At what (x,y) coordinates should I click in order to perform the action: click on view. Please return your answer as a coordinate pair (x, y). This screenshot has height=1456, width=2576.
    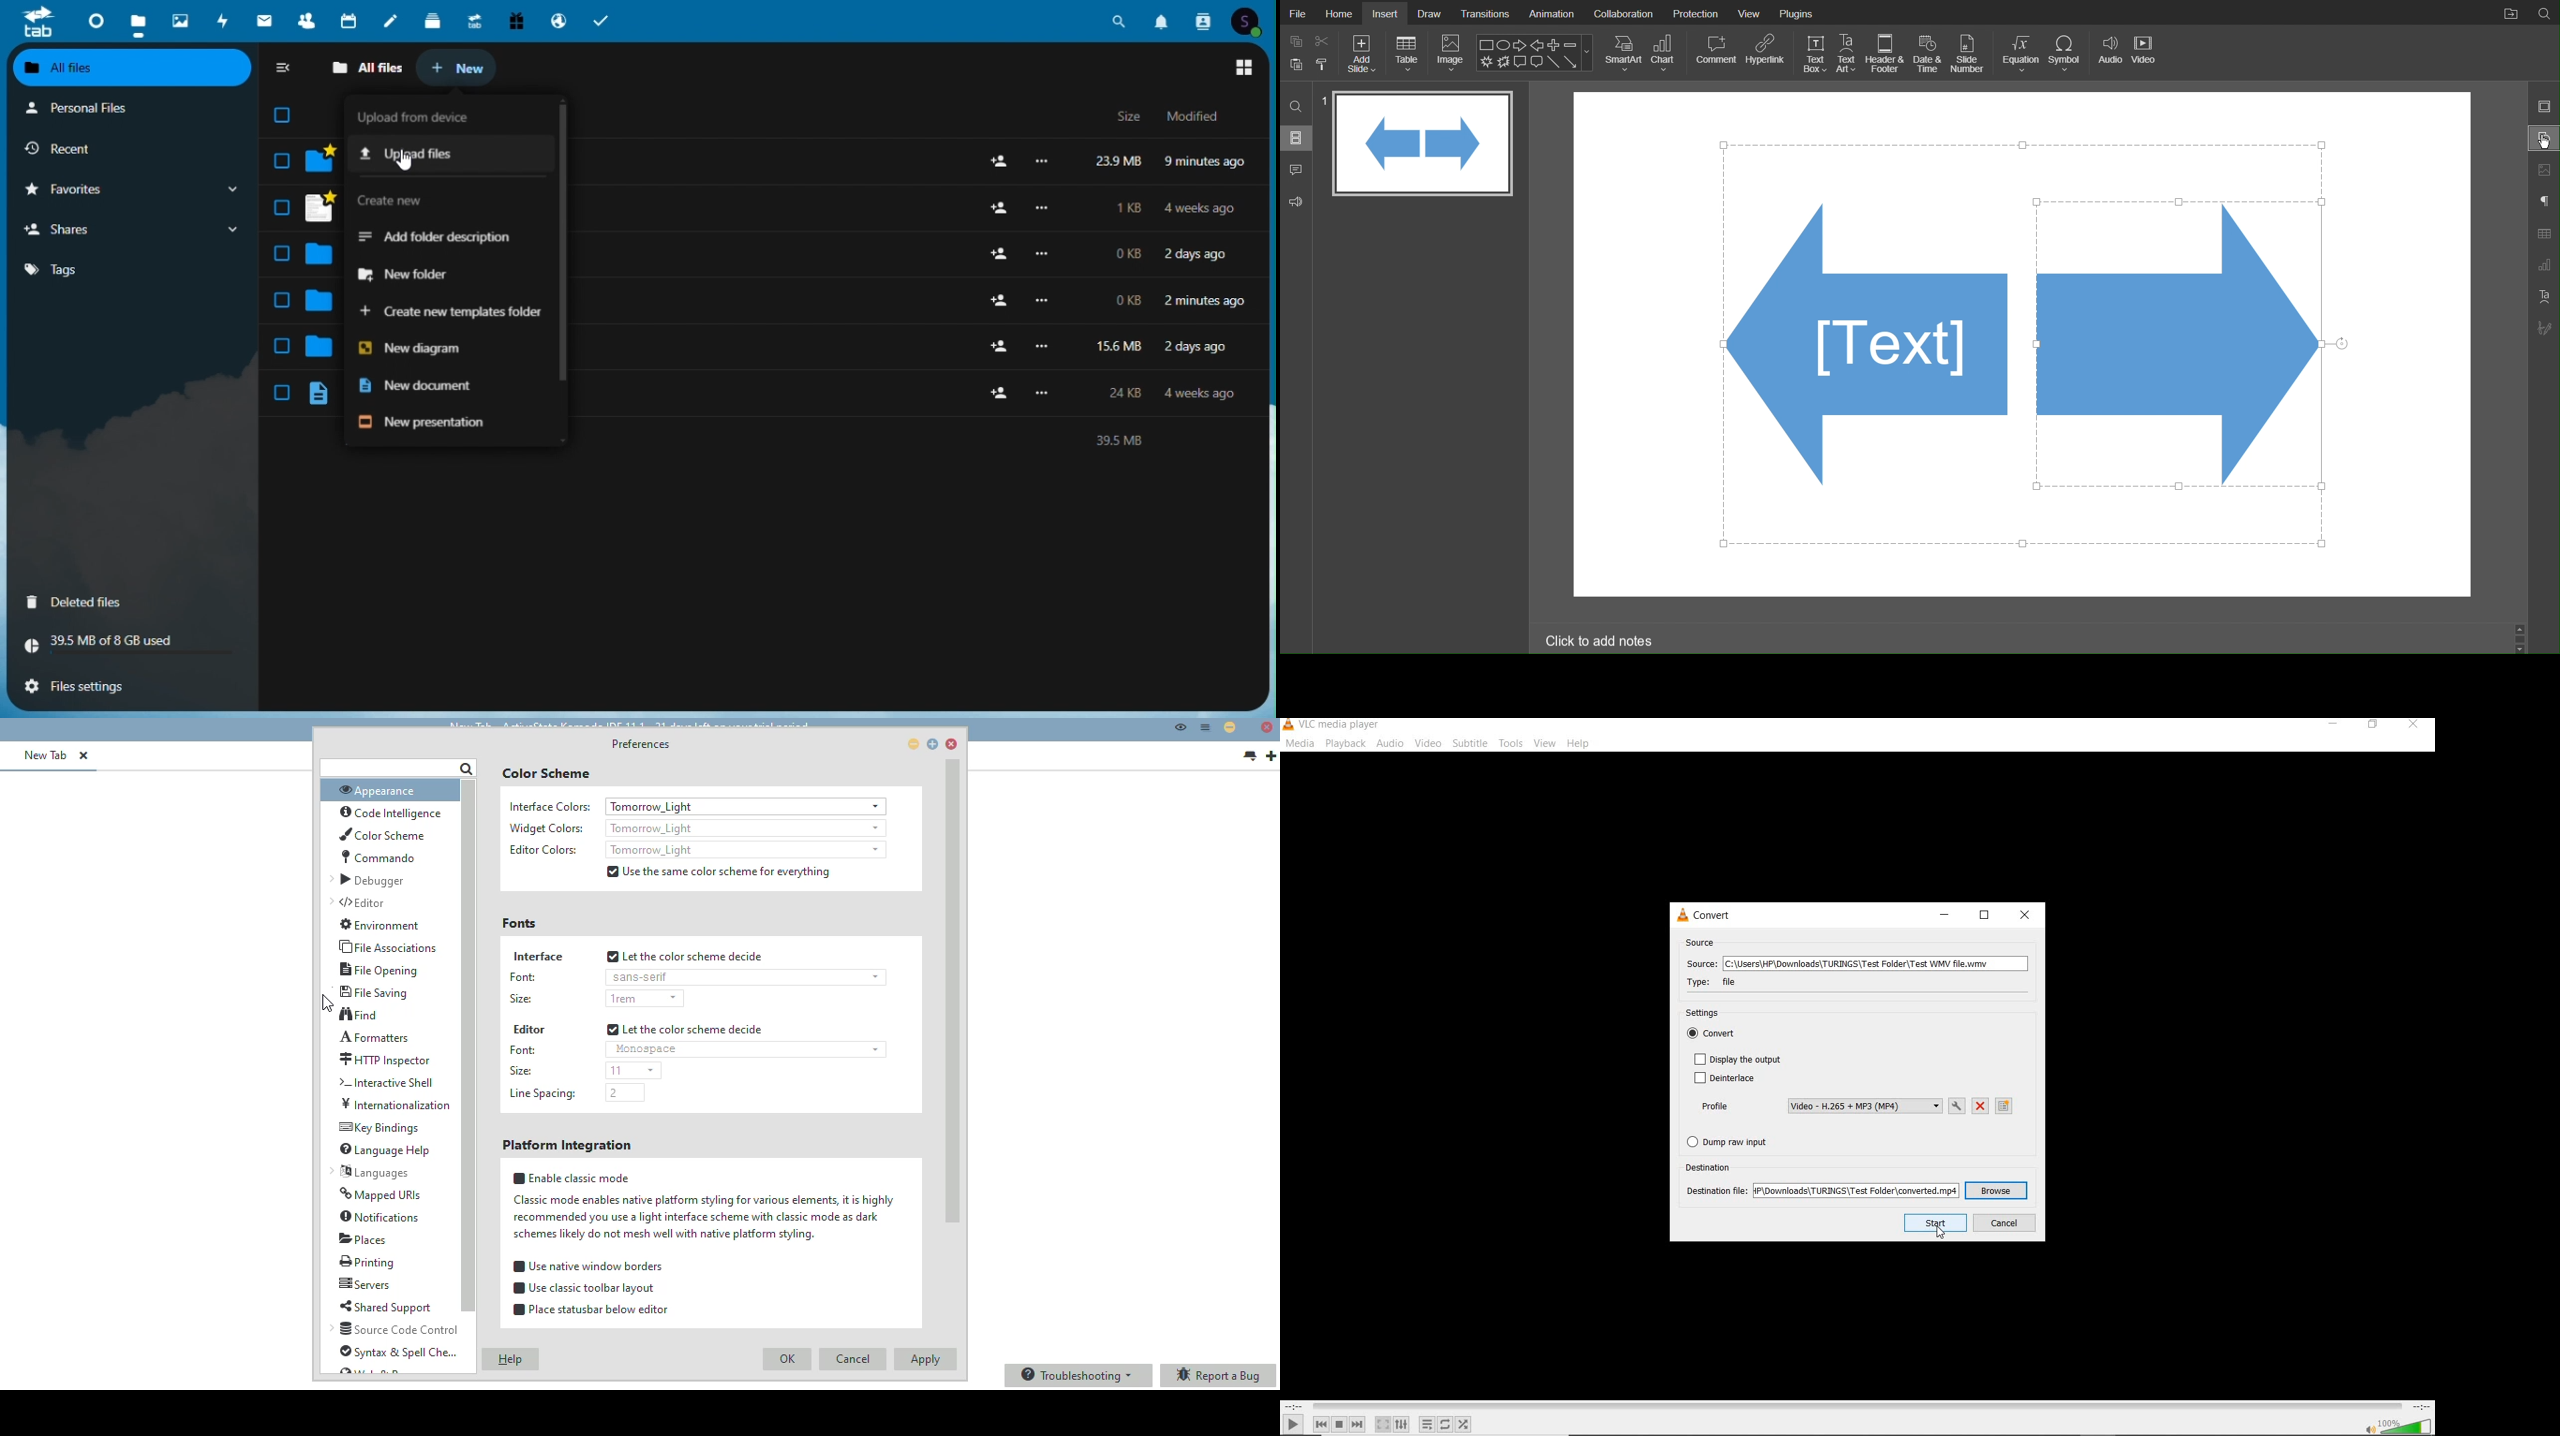
    Looking at the image, I should click on (1545, 743).